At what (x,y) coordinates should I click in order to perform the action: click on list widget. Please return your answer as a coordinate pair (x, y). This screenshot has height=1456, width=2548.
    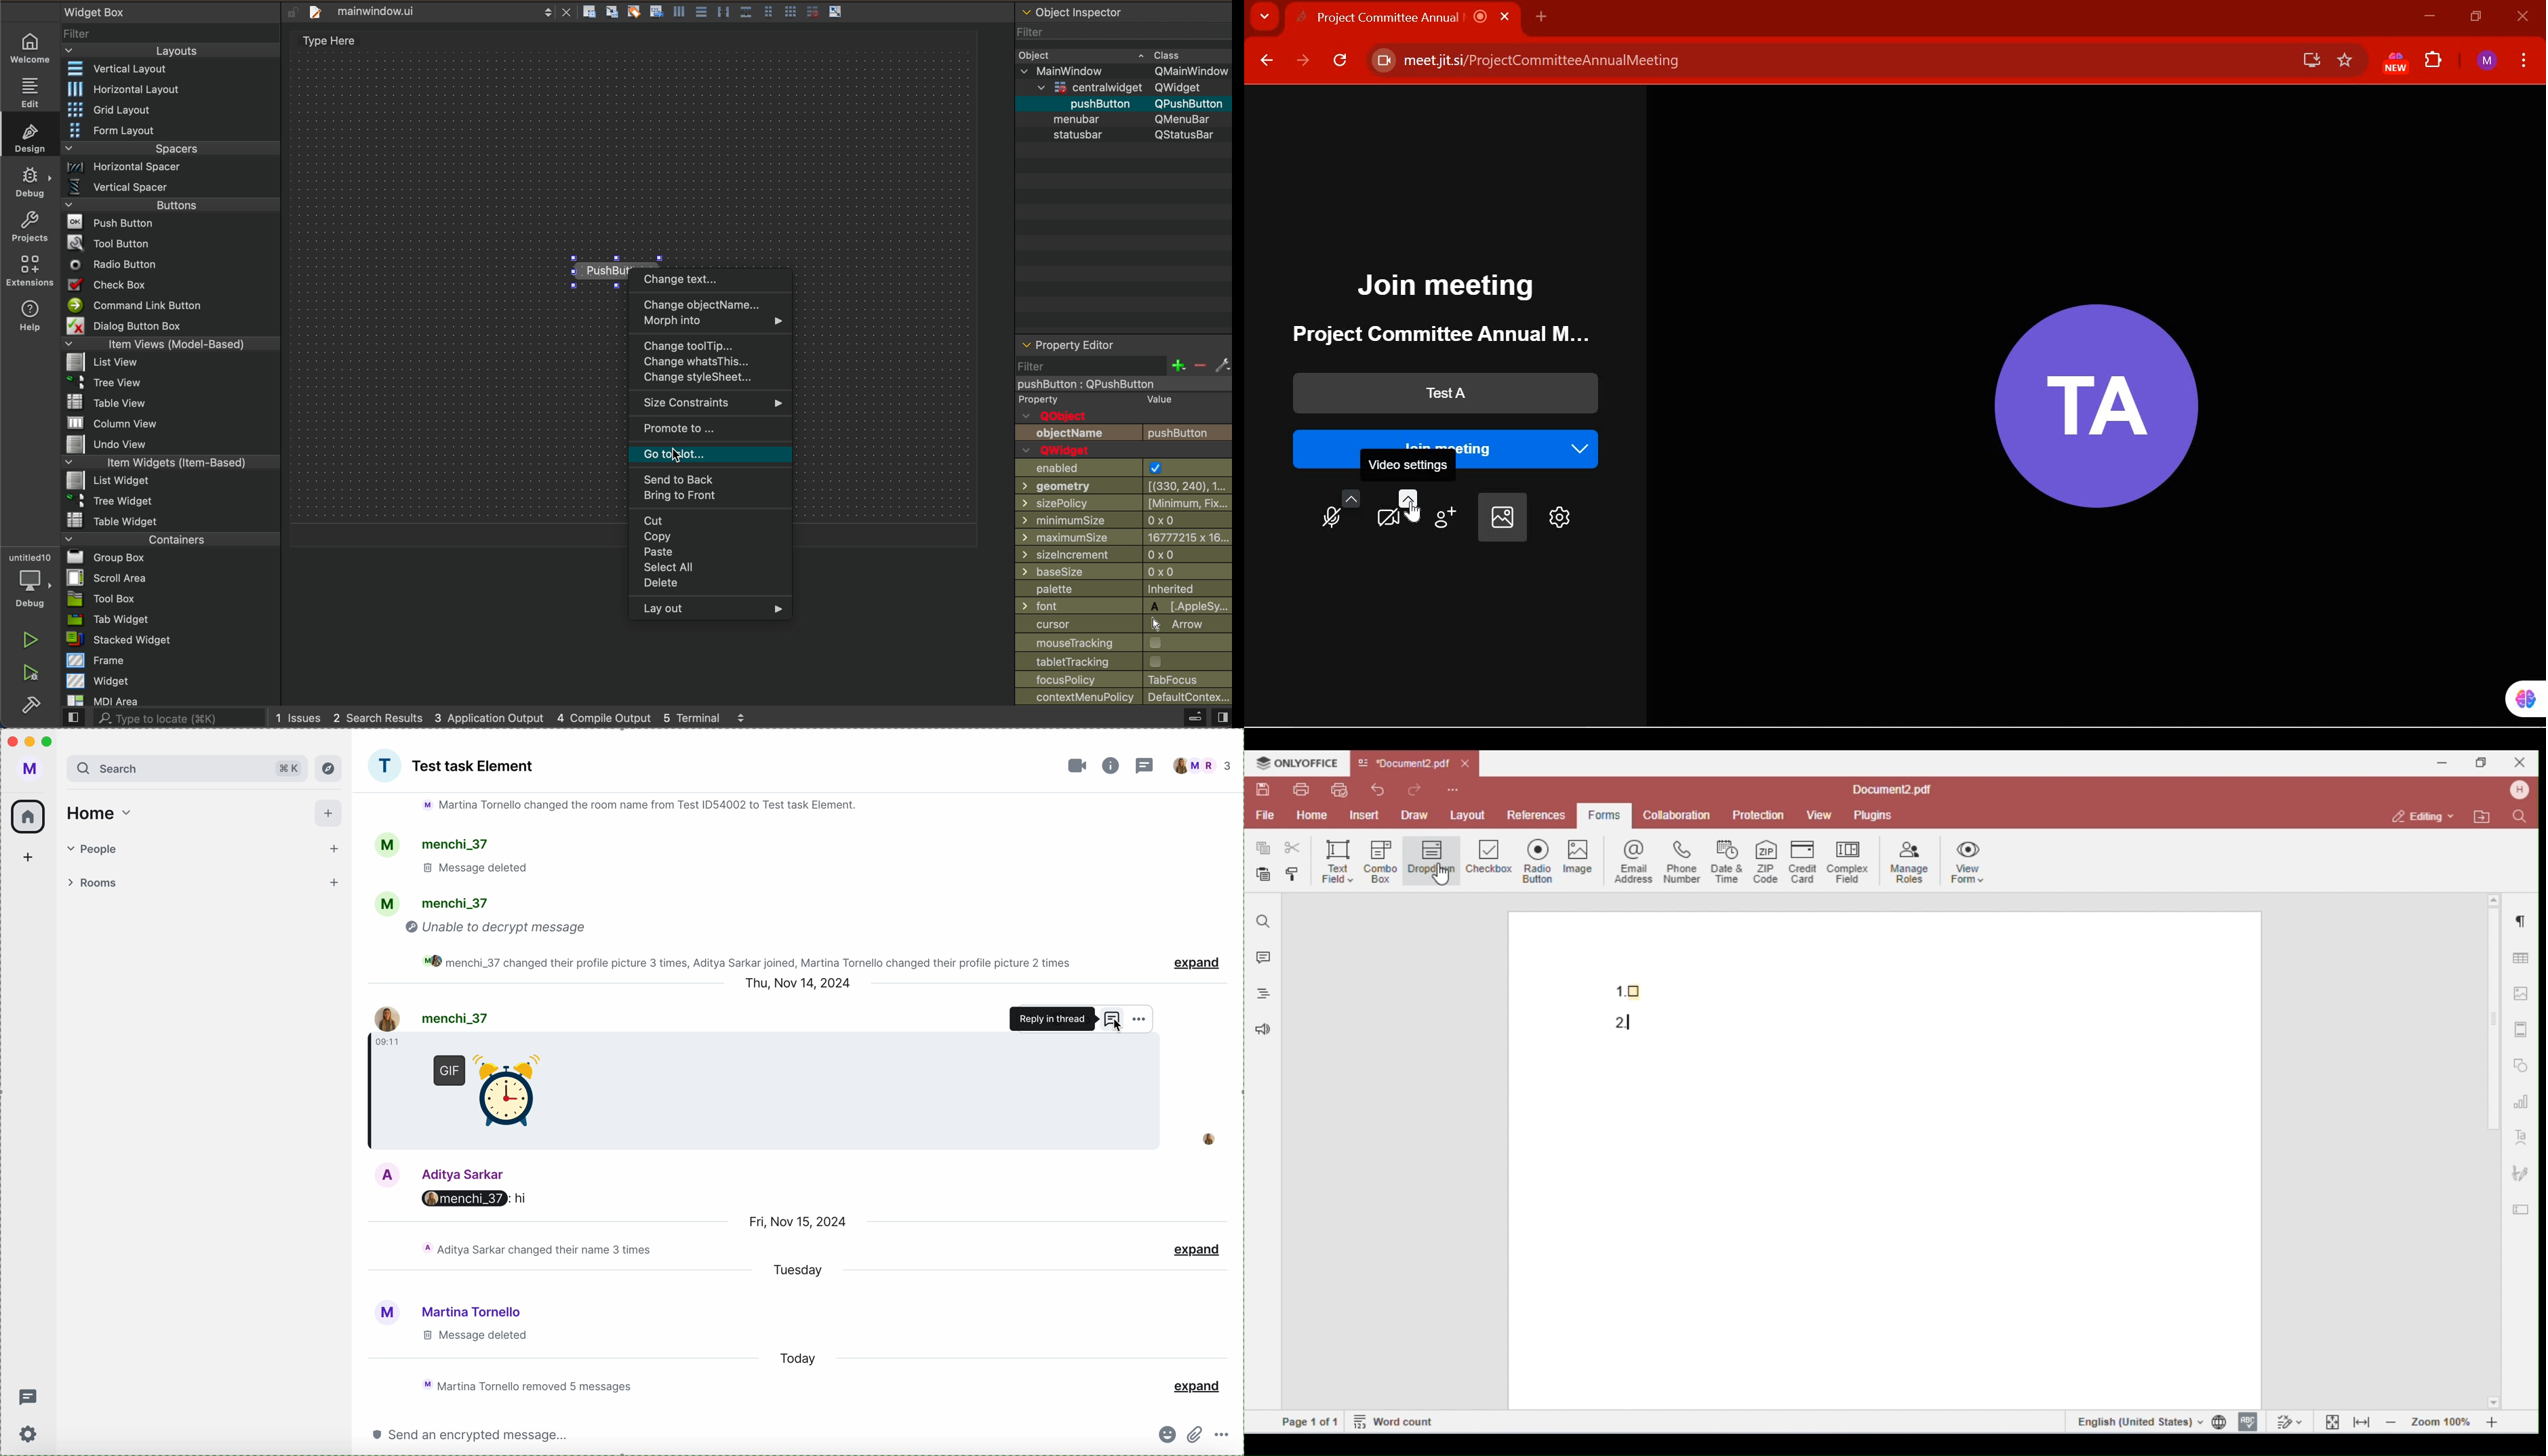
    Looking at the image, I should click on (167, 482).